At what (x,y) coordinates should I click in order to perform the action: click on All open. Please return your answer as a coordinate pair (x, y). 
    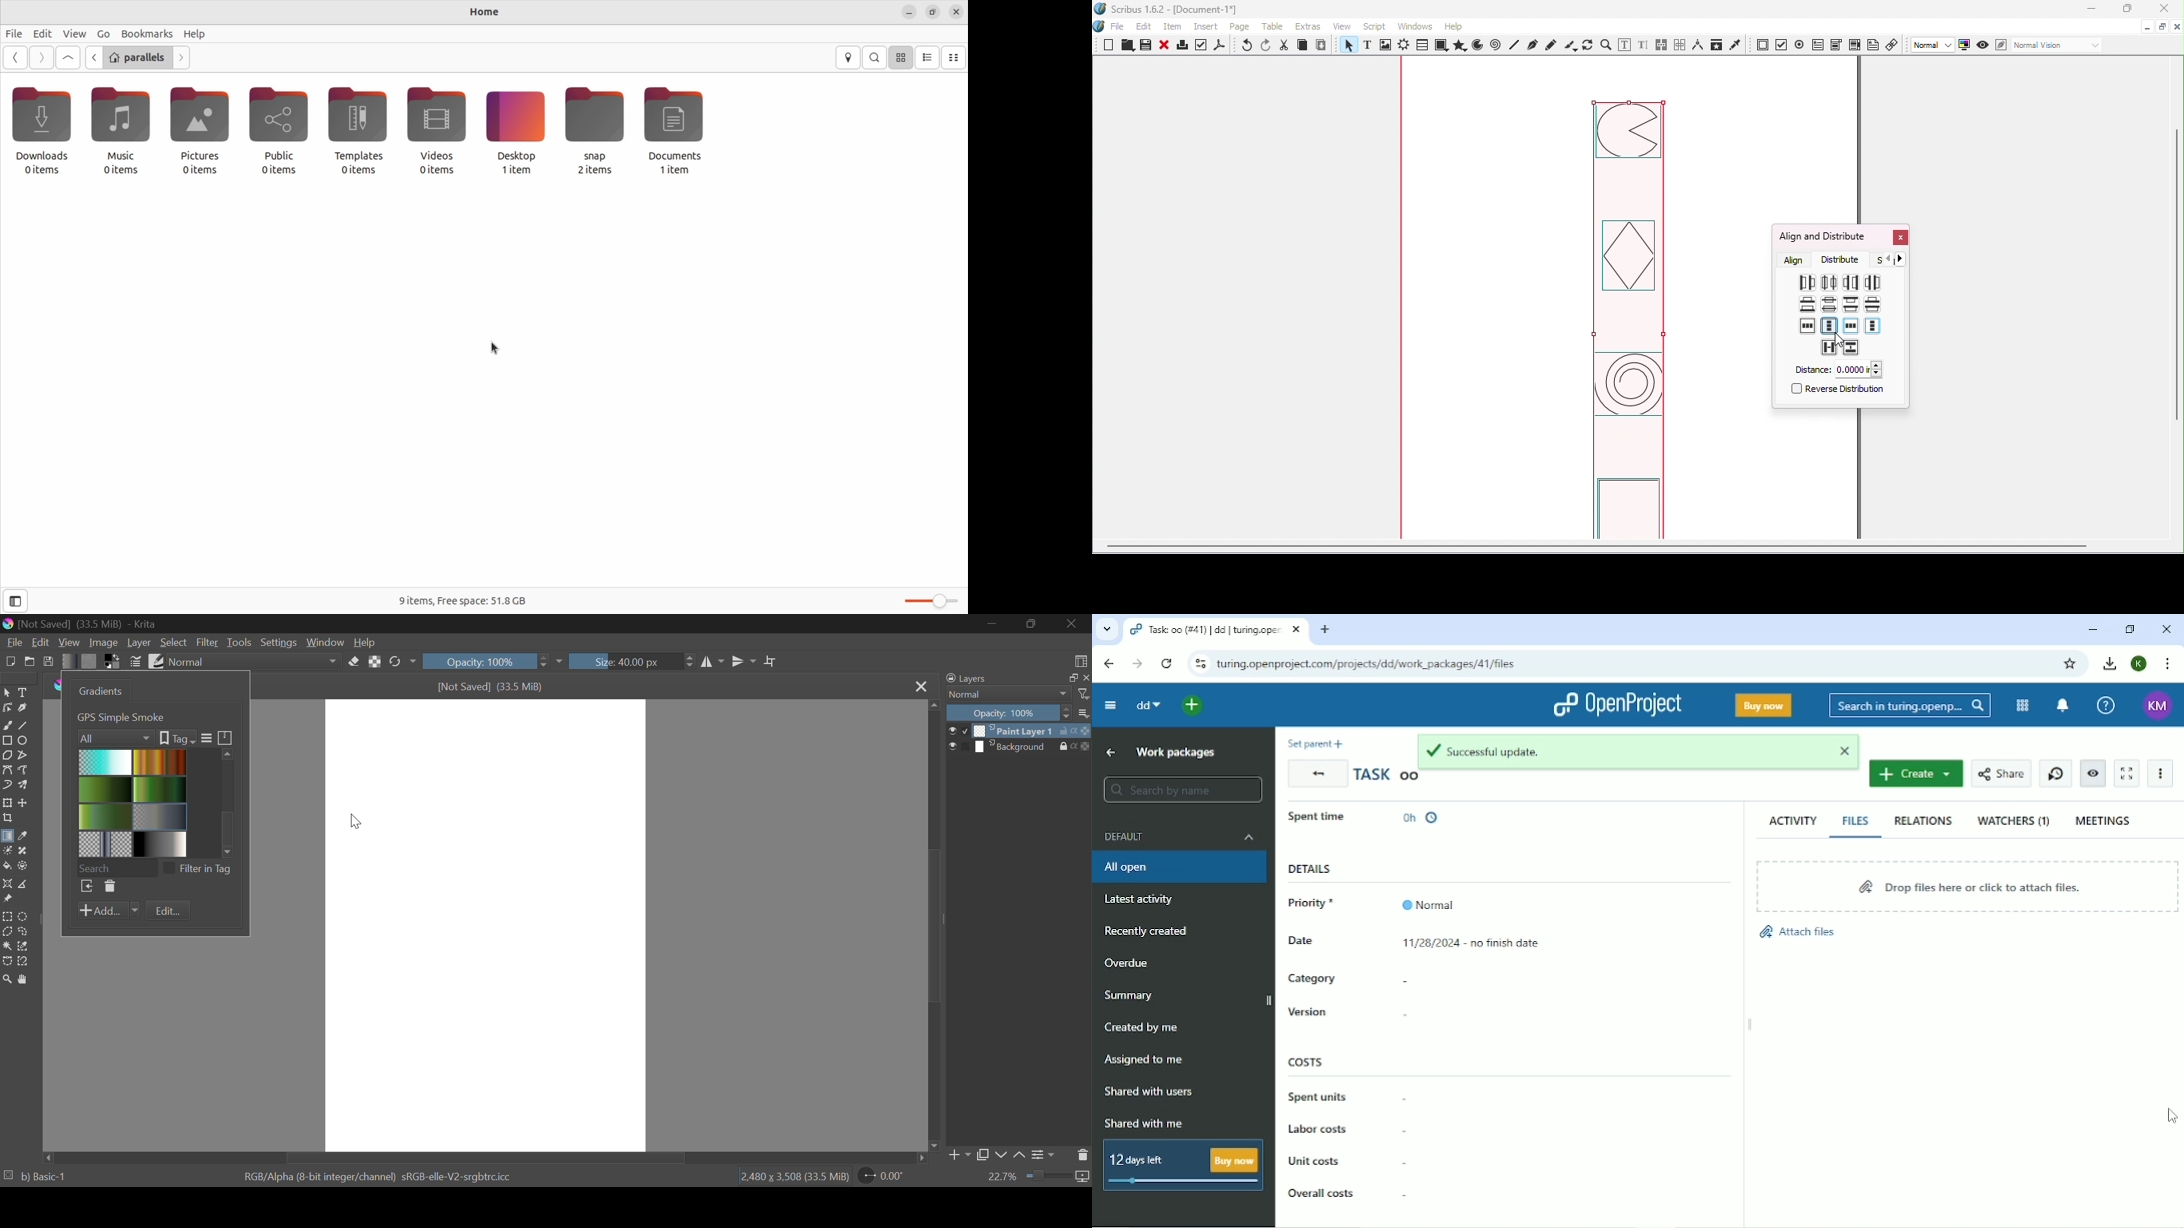
    Looking at the image, I should click on (1179, 867).